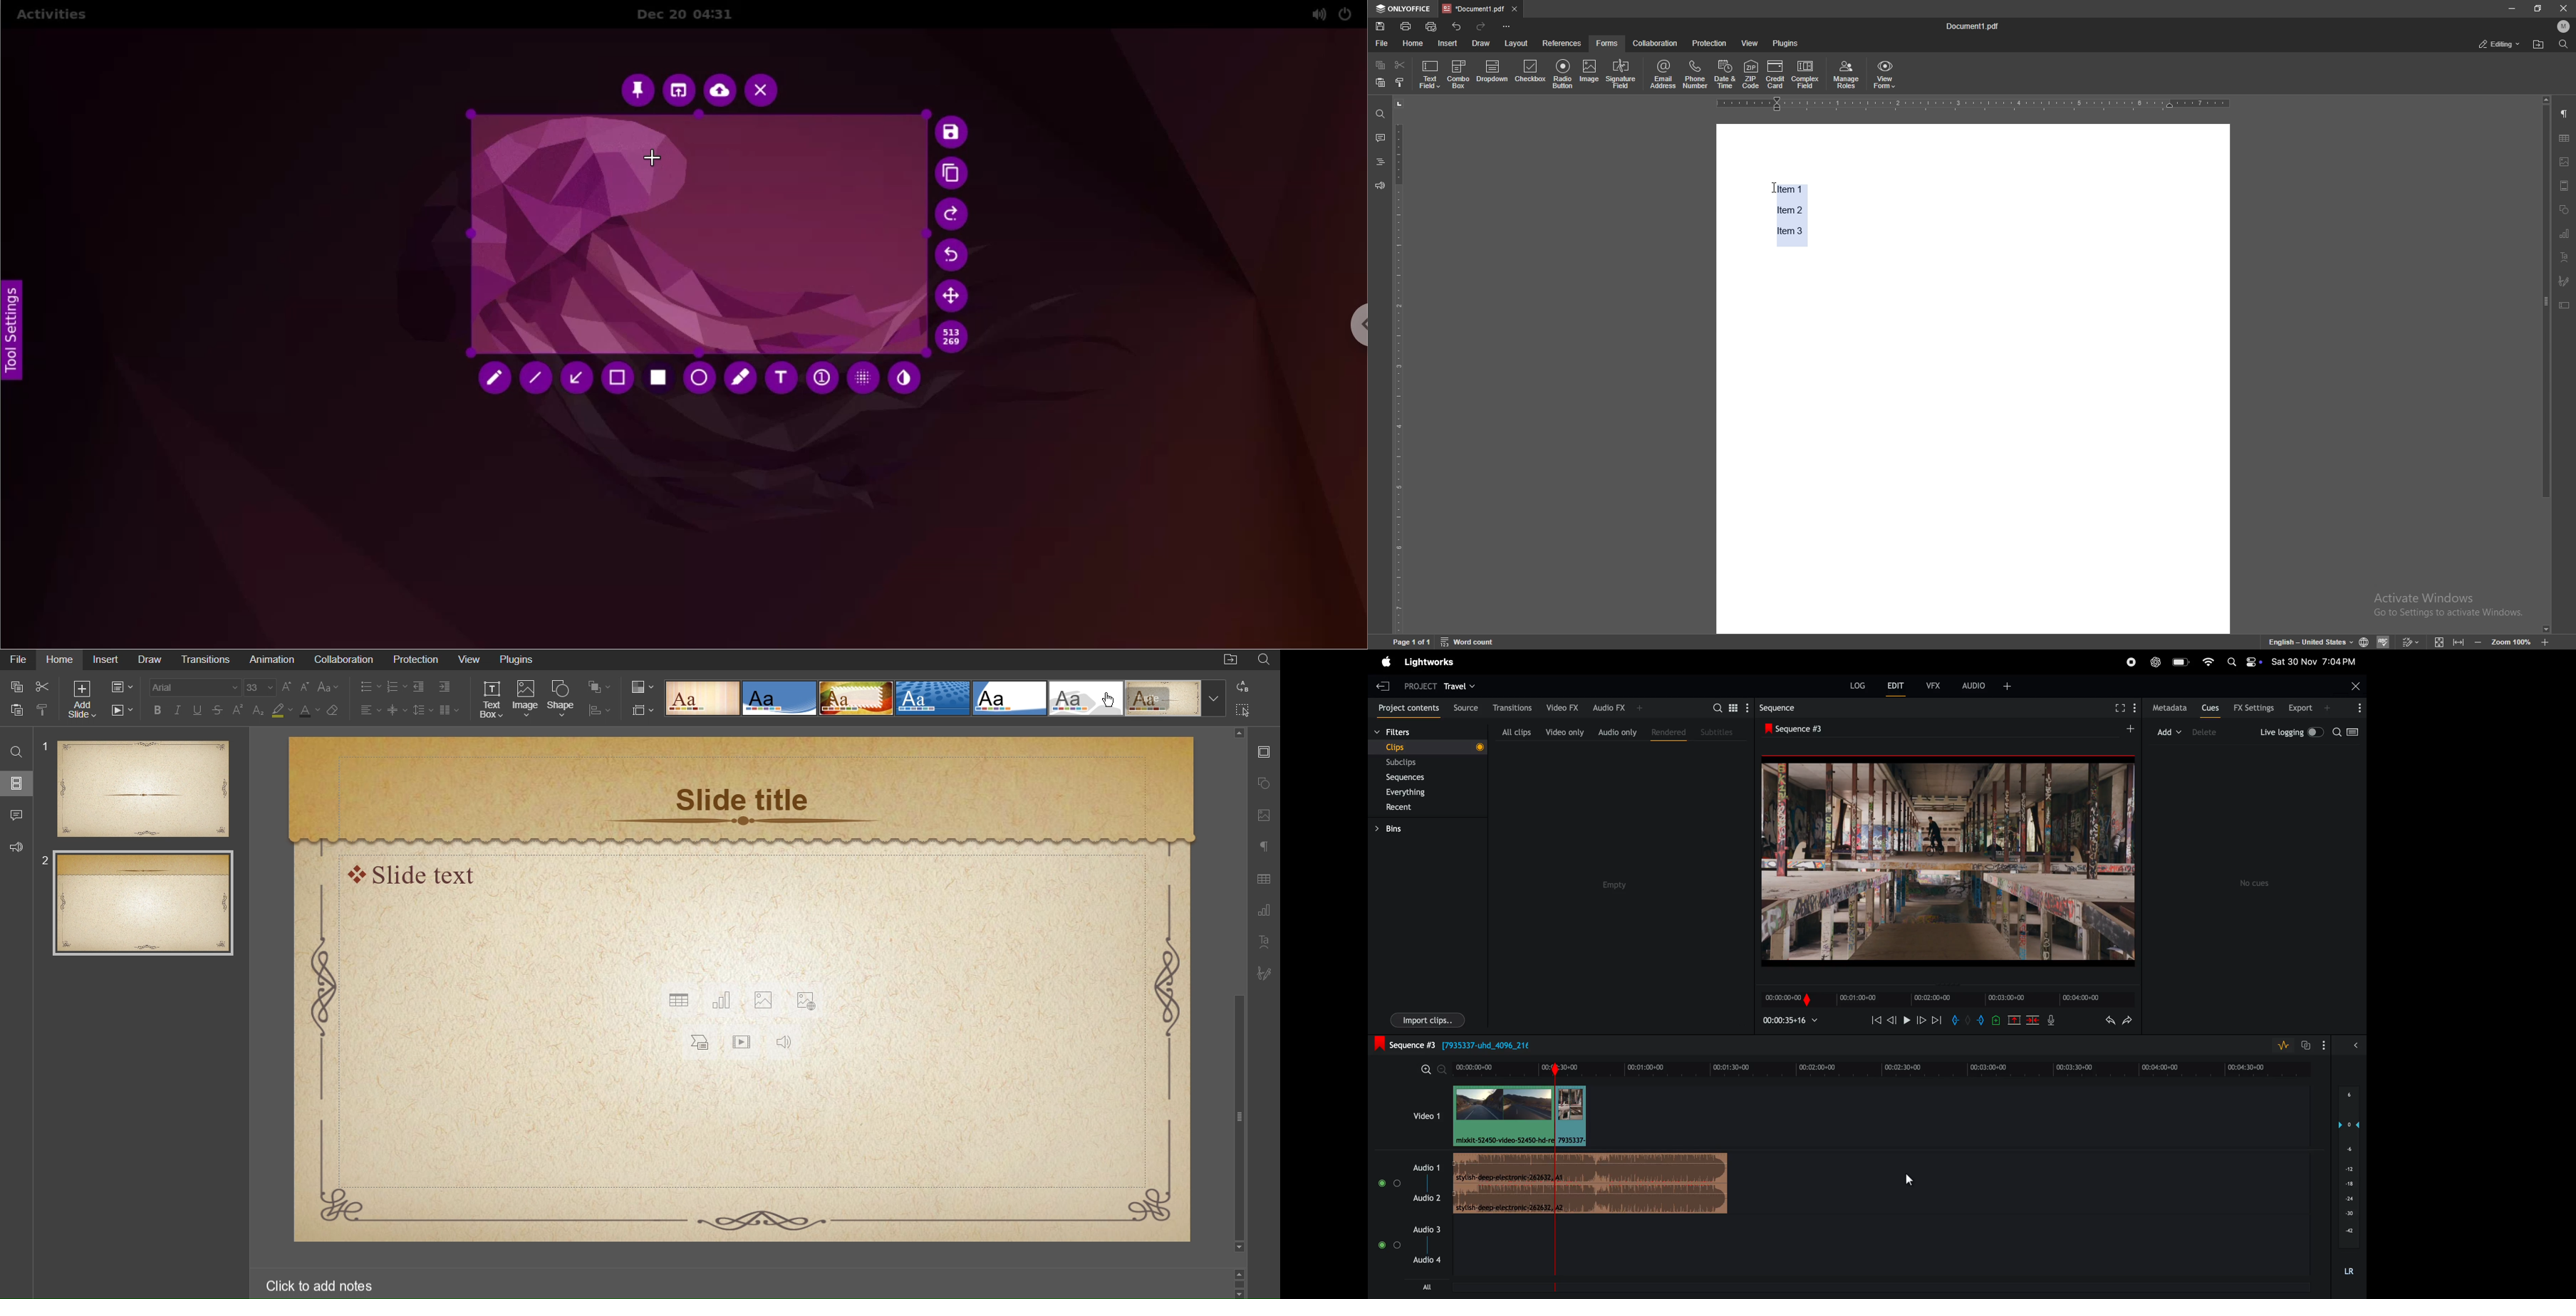  Describe the element at coordinates (1898, 687) in the screenshot. I see `edit` at that location.